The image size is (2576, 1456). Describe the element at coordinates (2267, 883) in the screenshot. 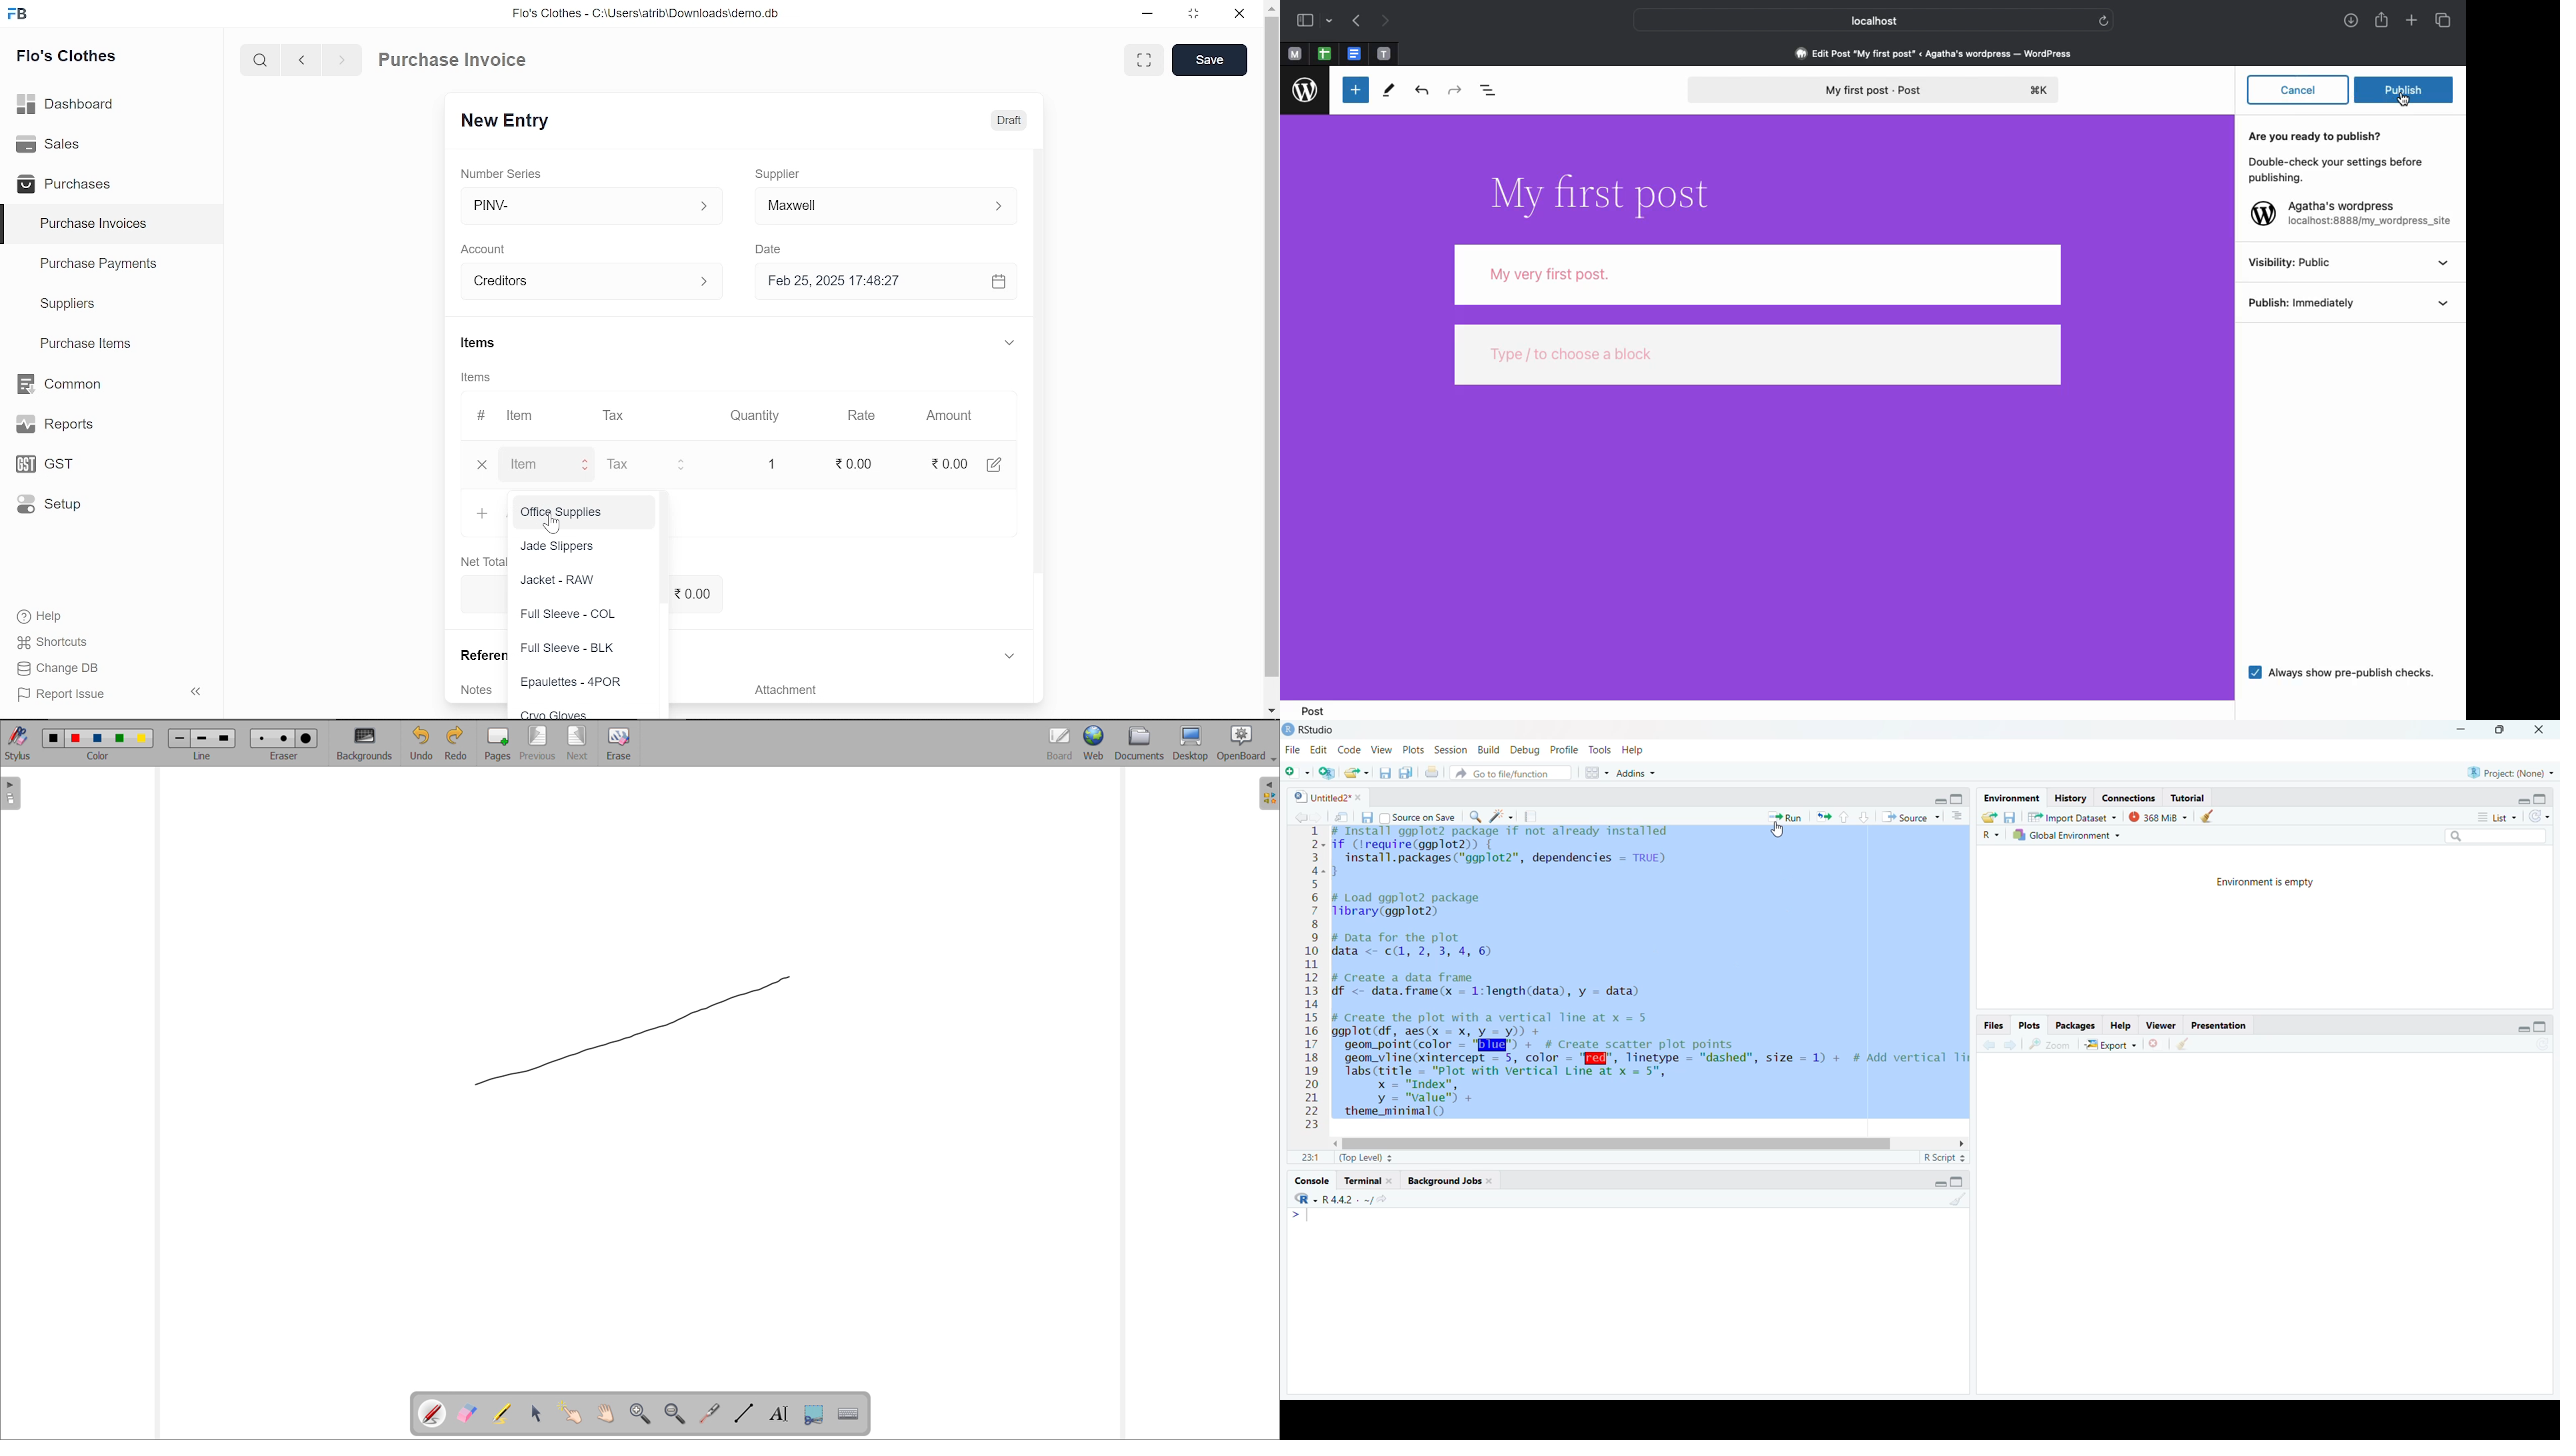

I see `Environment is empty` at that location.